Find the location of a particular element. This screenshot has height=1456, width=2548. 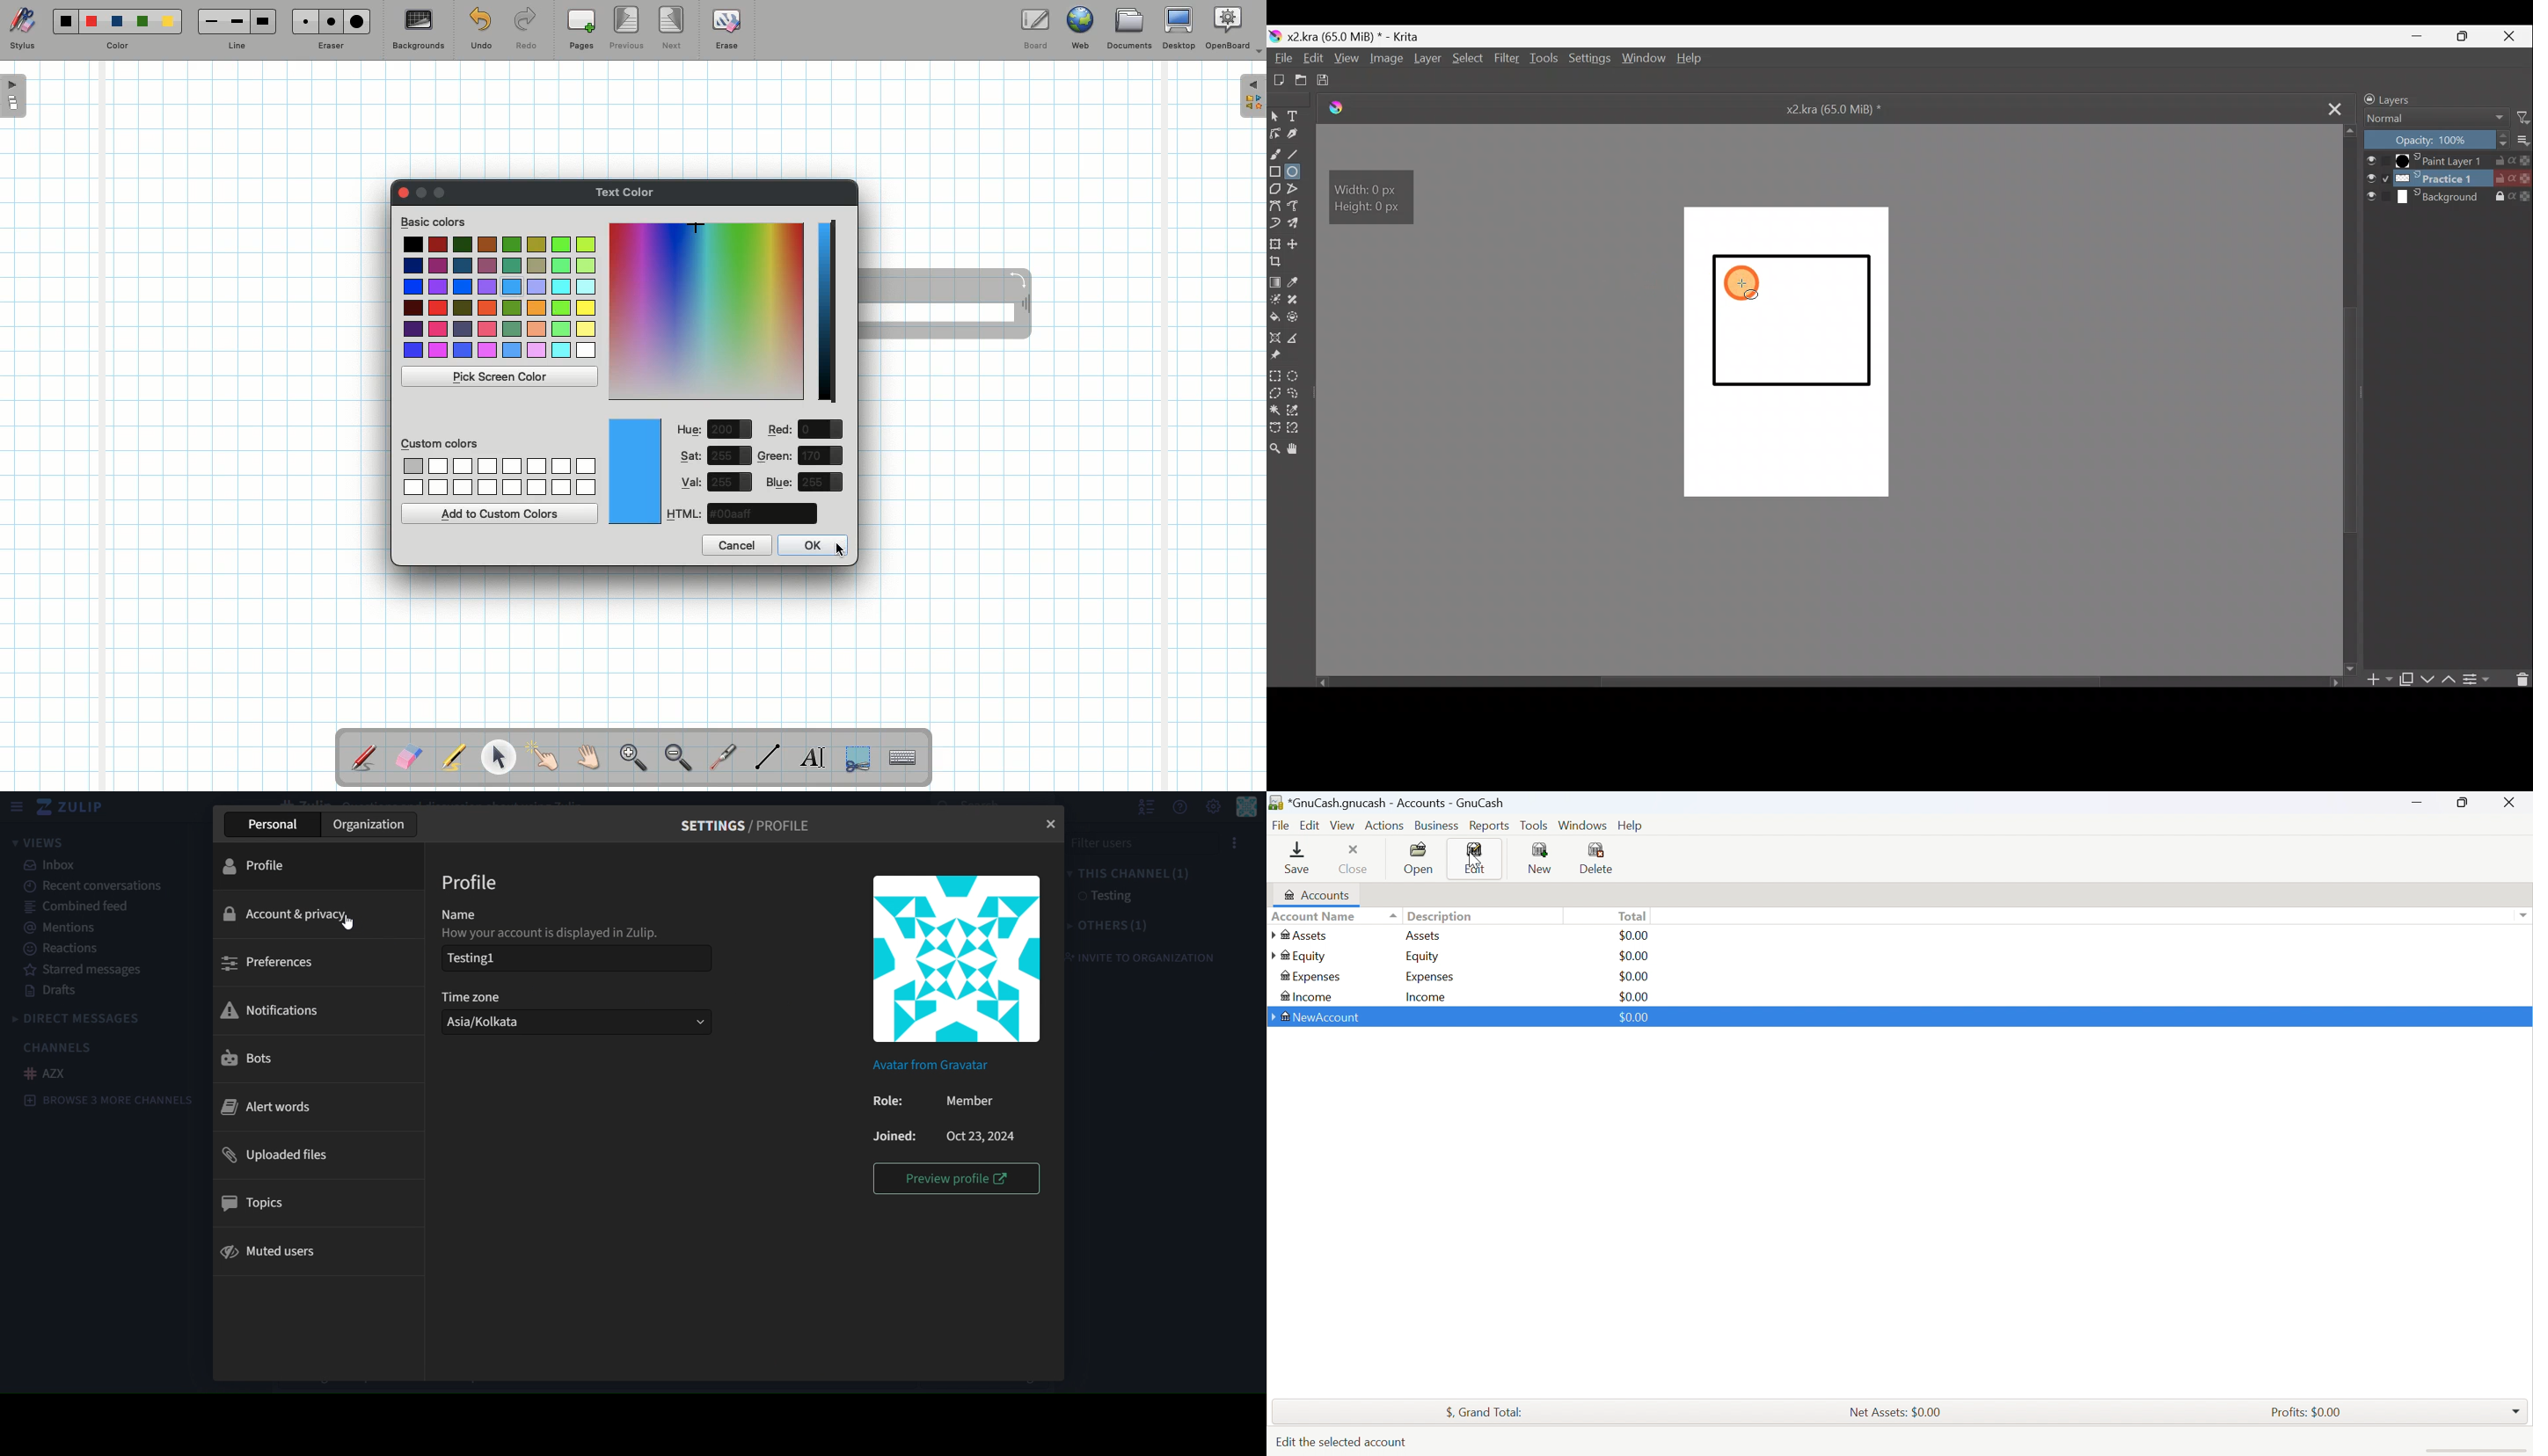

Actions is located at coordinates (1385, 826).